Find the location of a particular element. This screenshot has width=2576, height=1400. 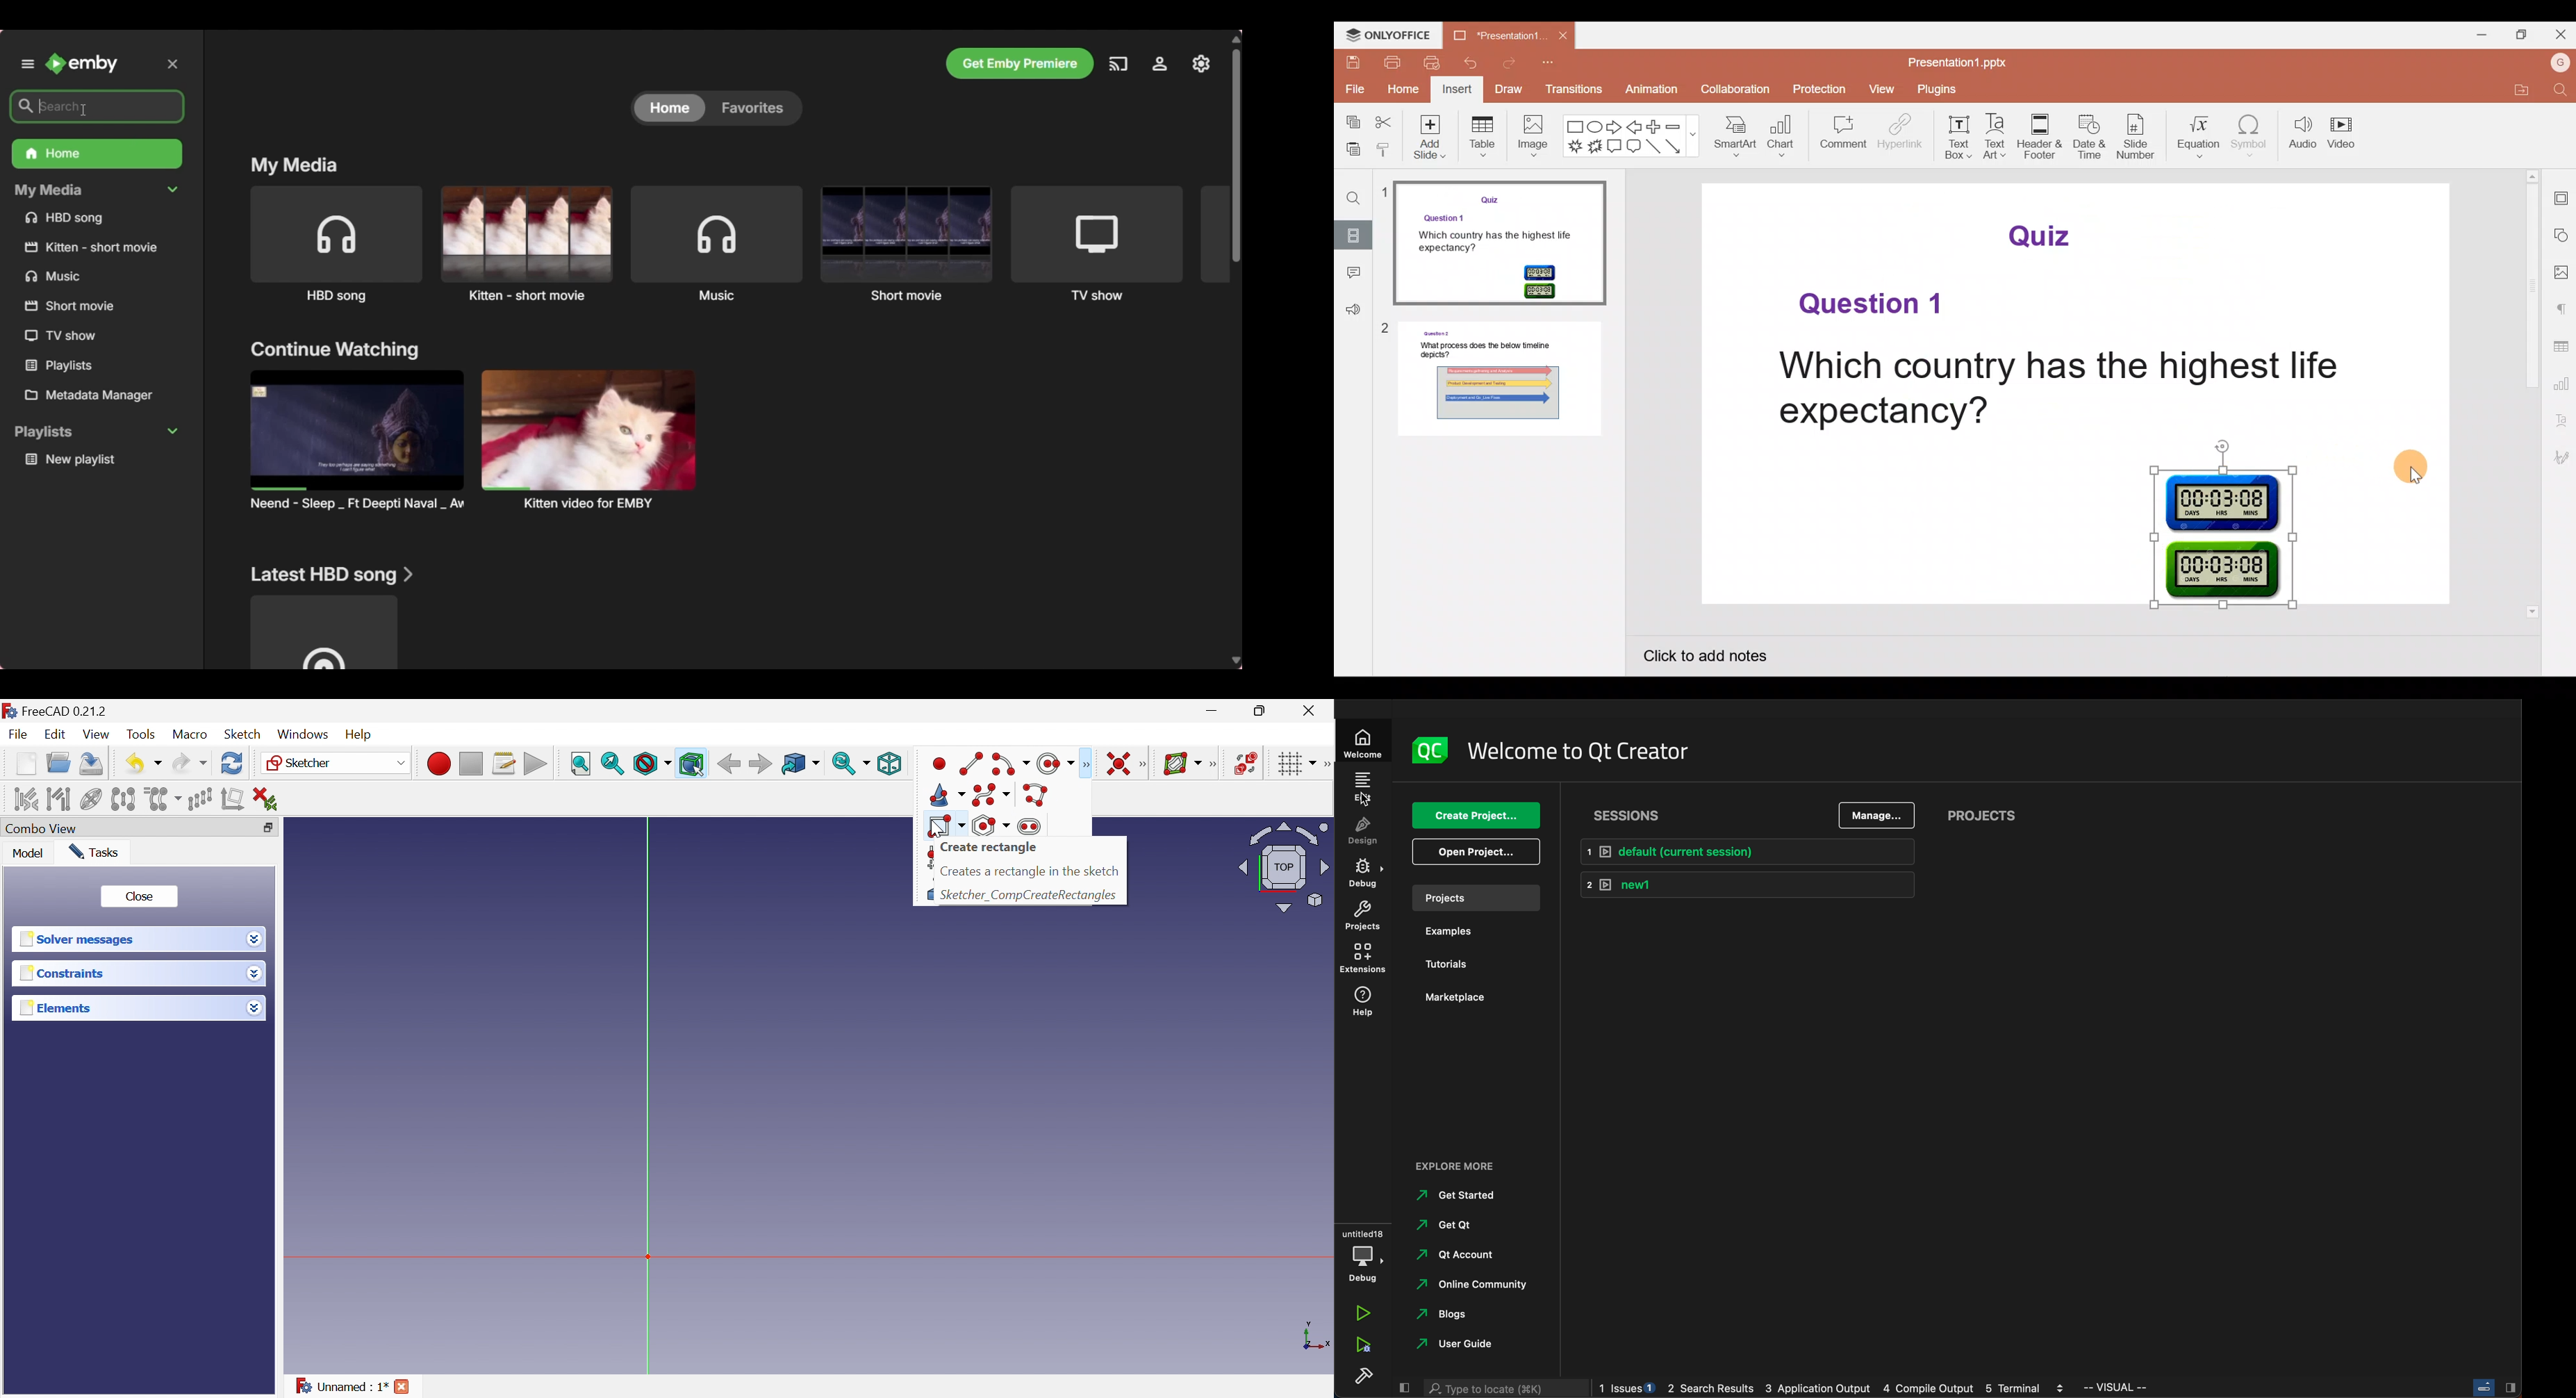

Constrain coincident is located at coordinates (1118, 763).